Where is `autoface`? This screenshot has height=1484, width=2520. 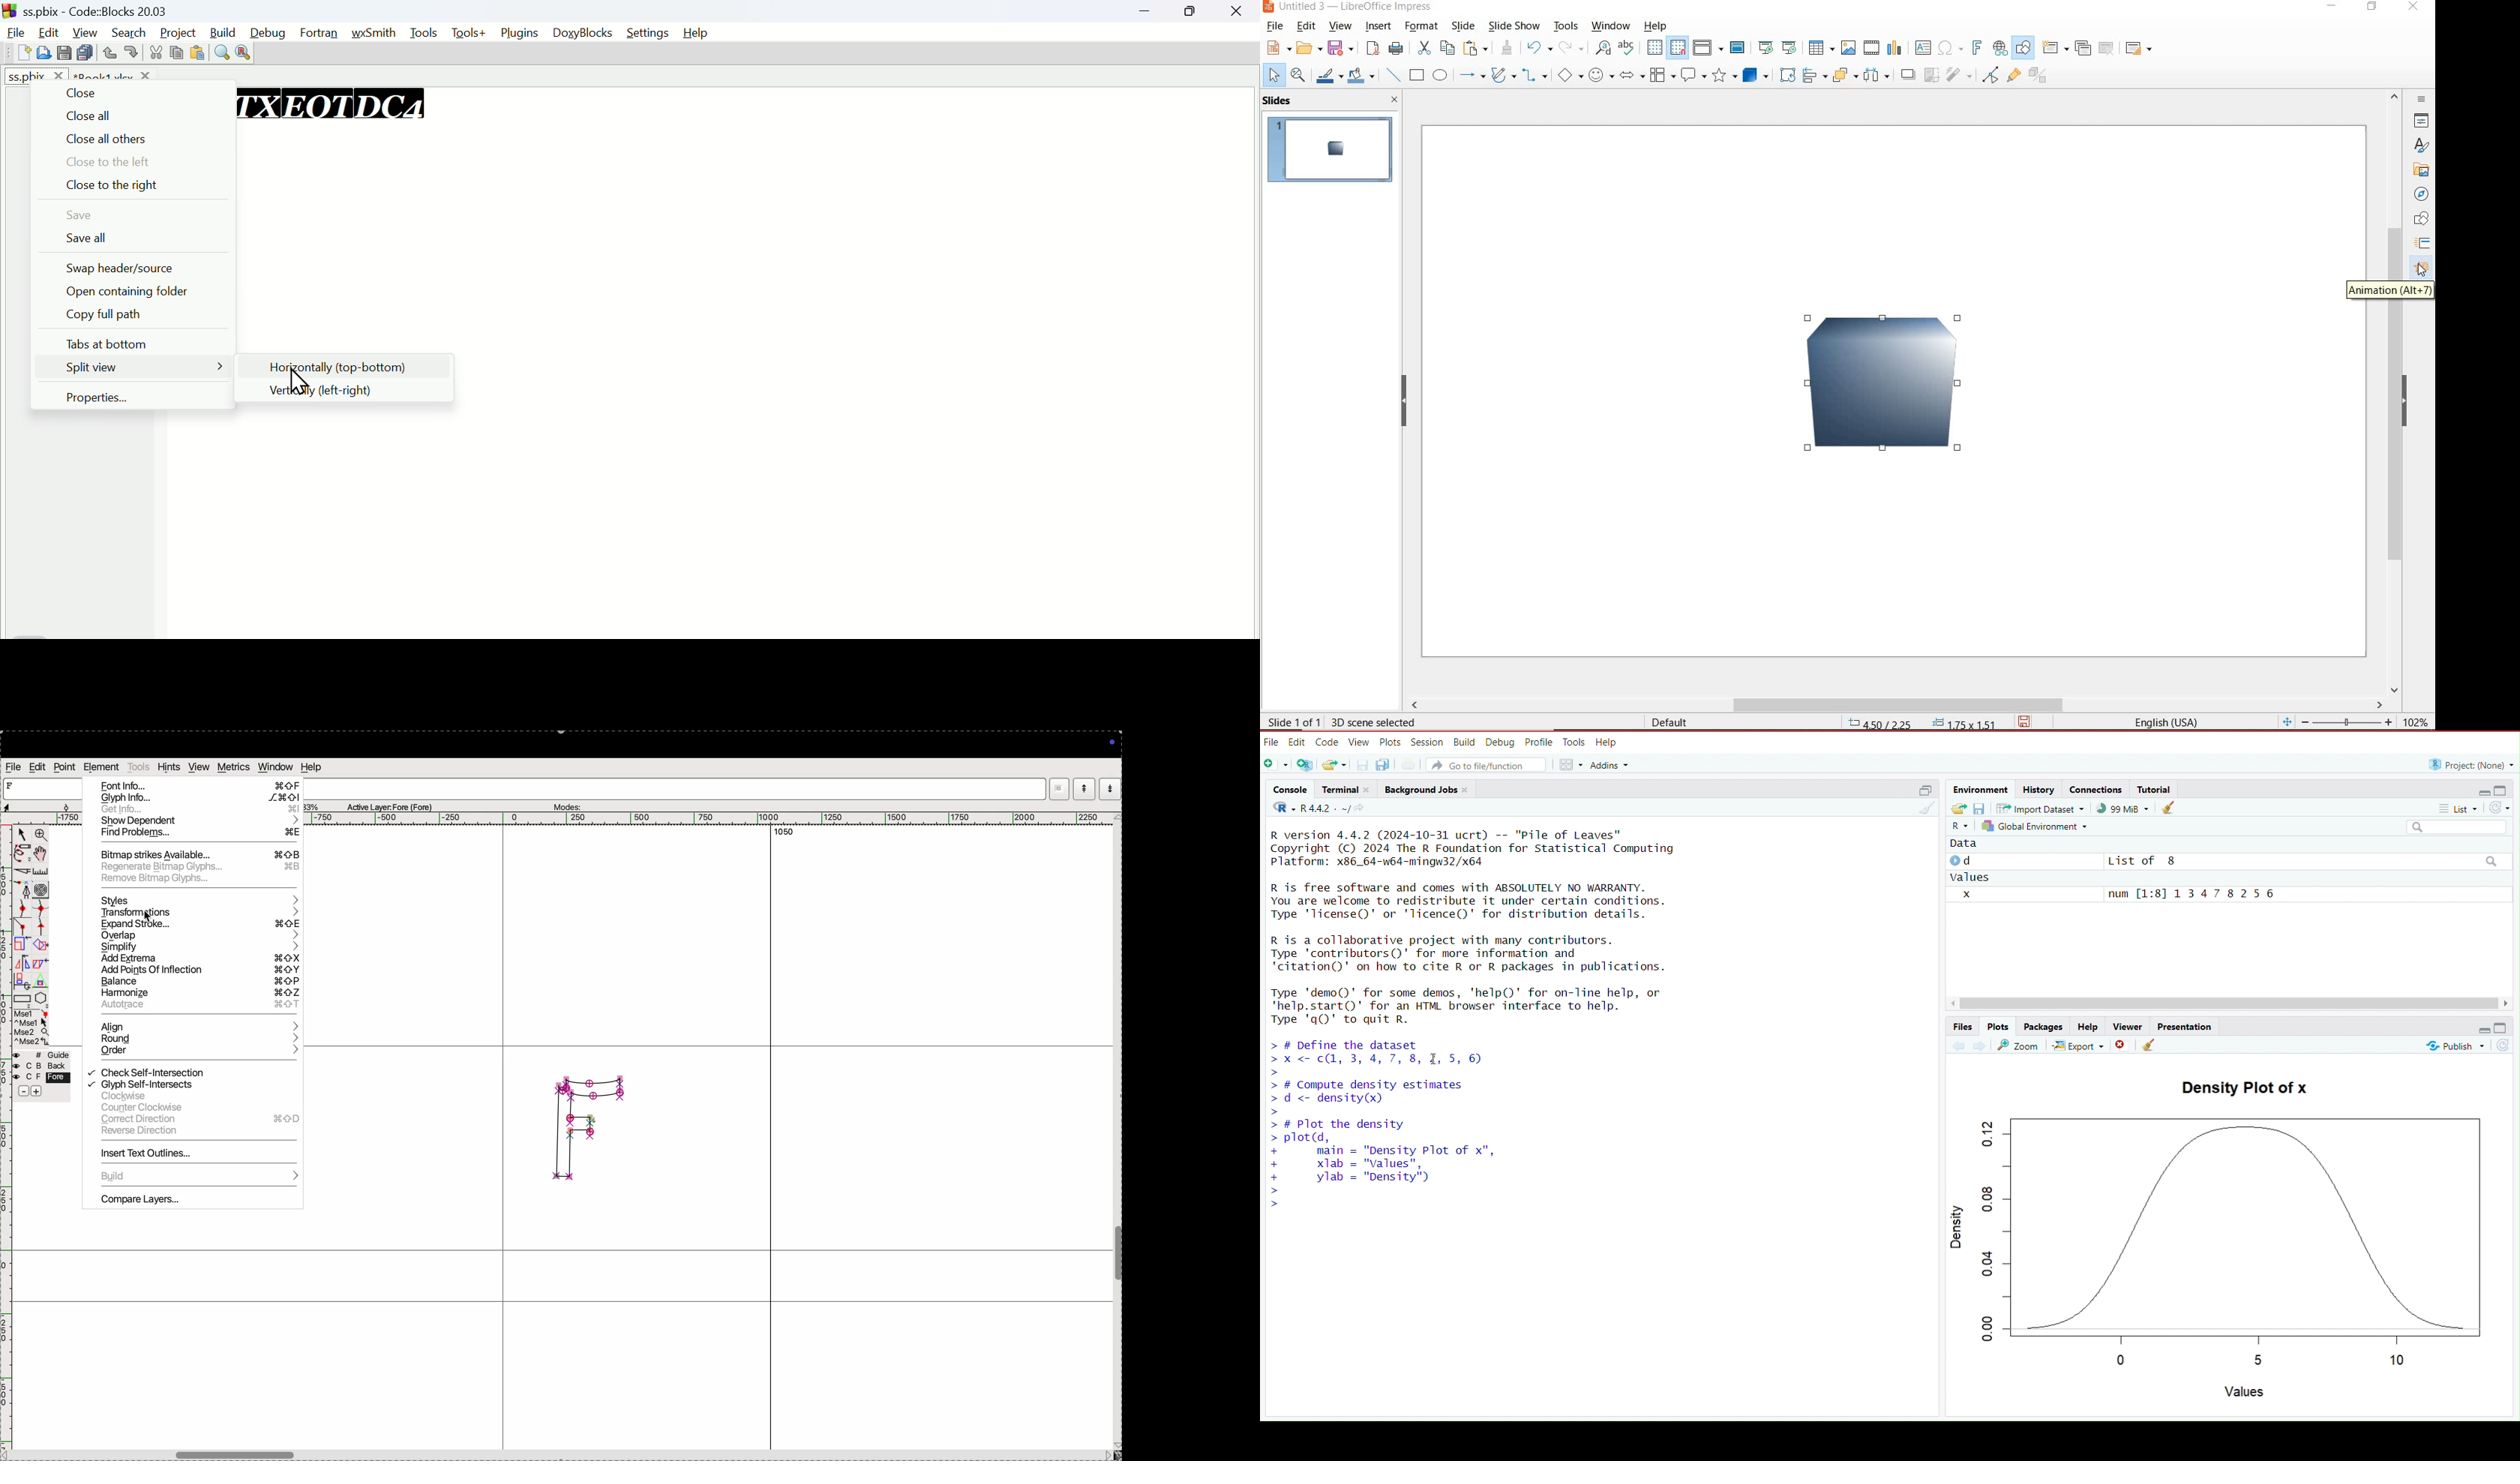
autoface is located at coordinates (201, 1007).